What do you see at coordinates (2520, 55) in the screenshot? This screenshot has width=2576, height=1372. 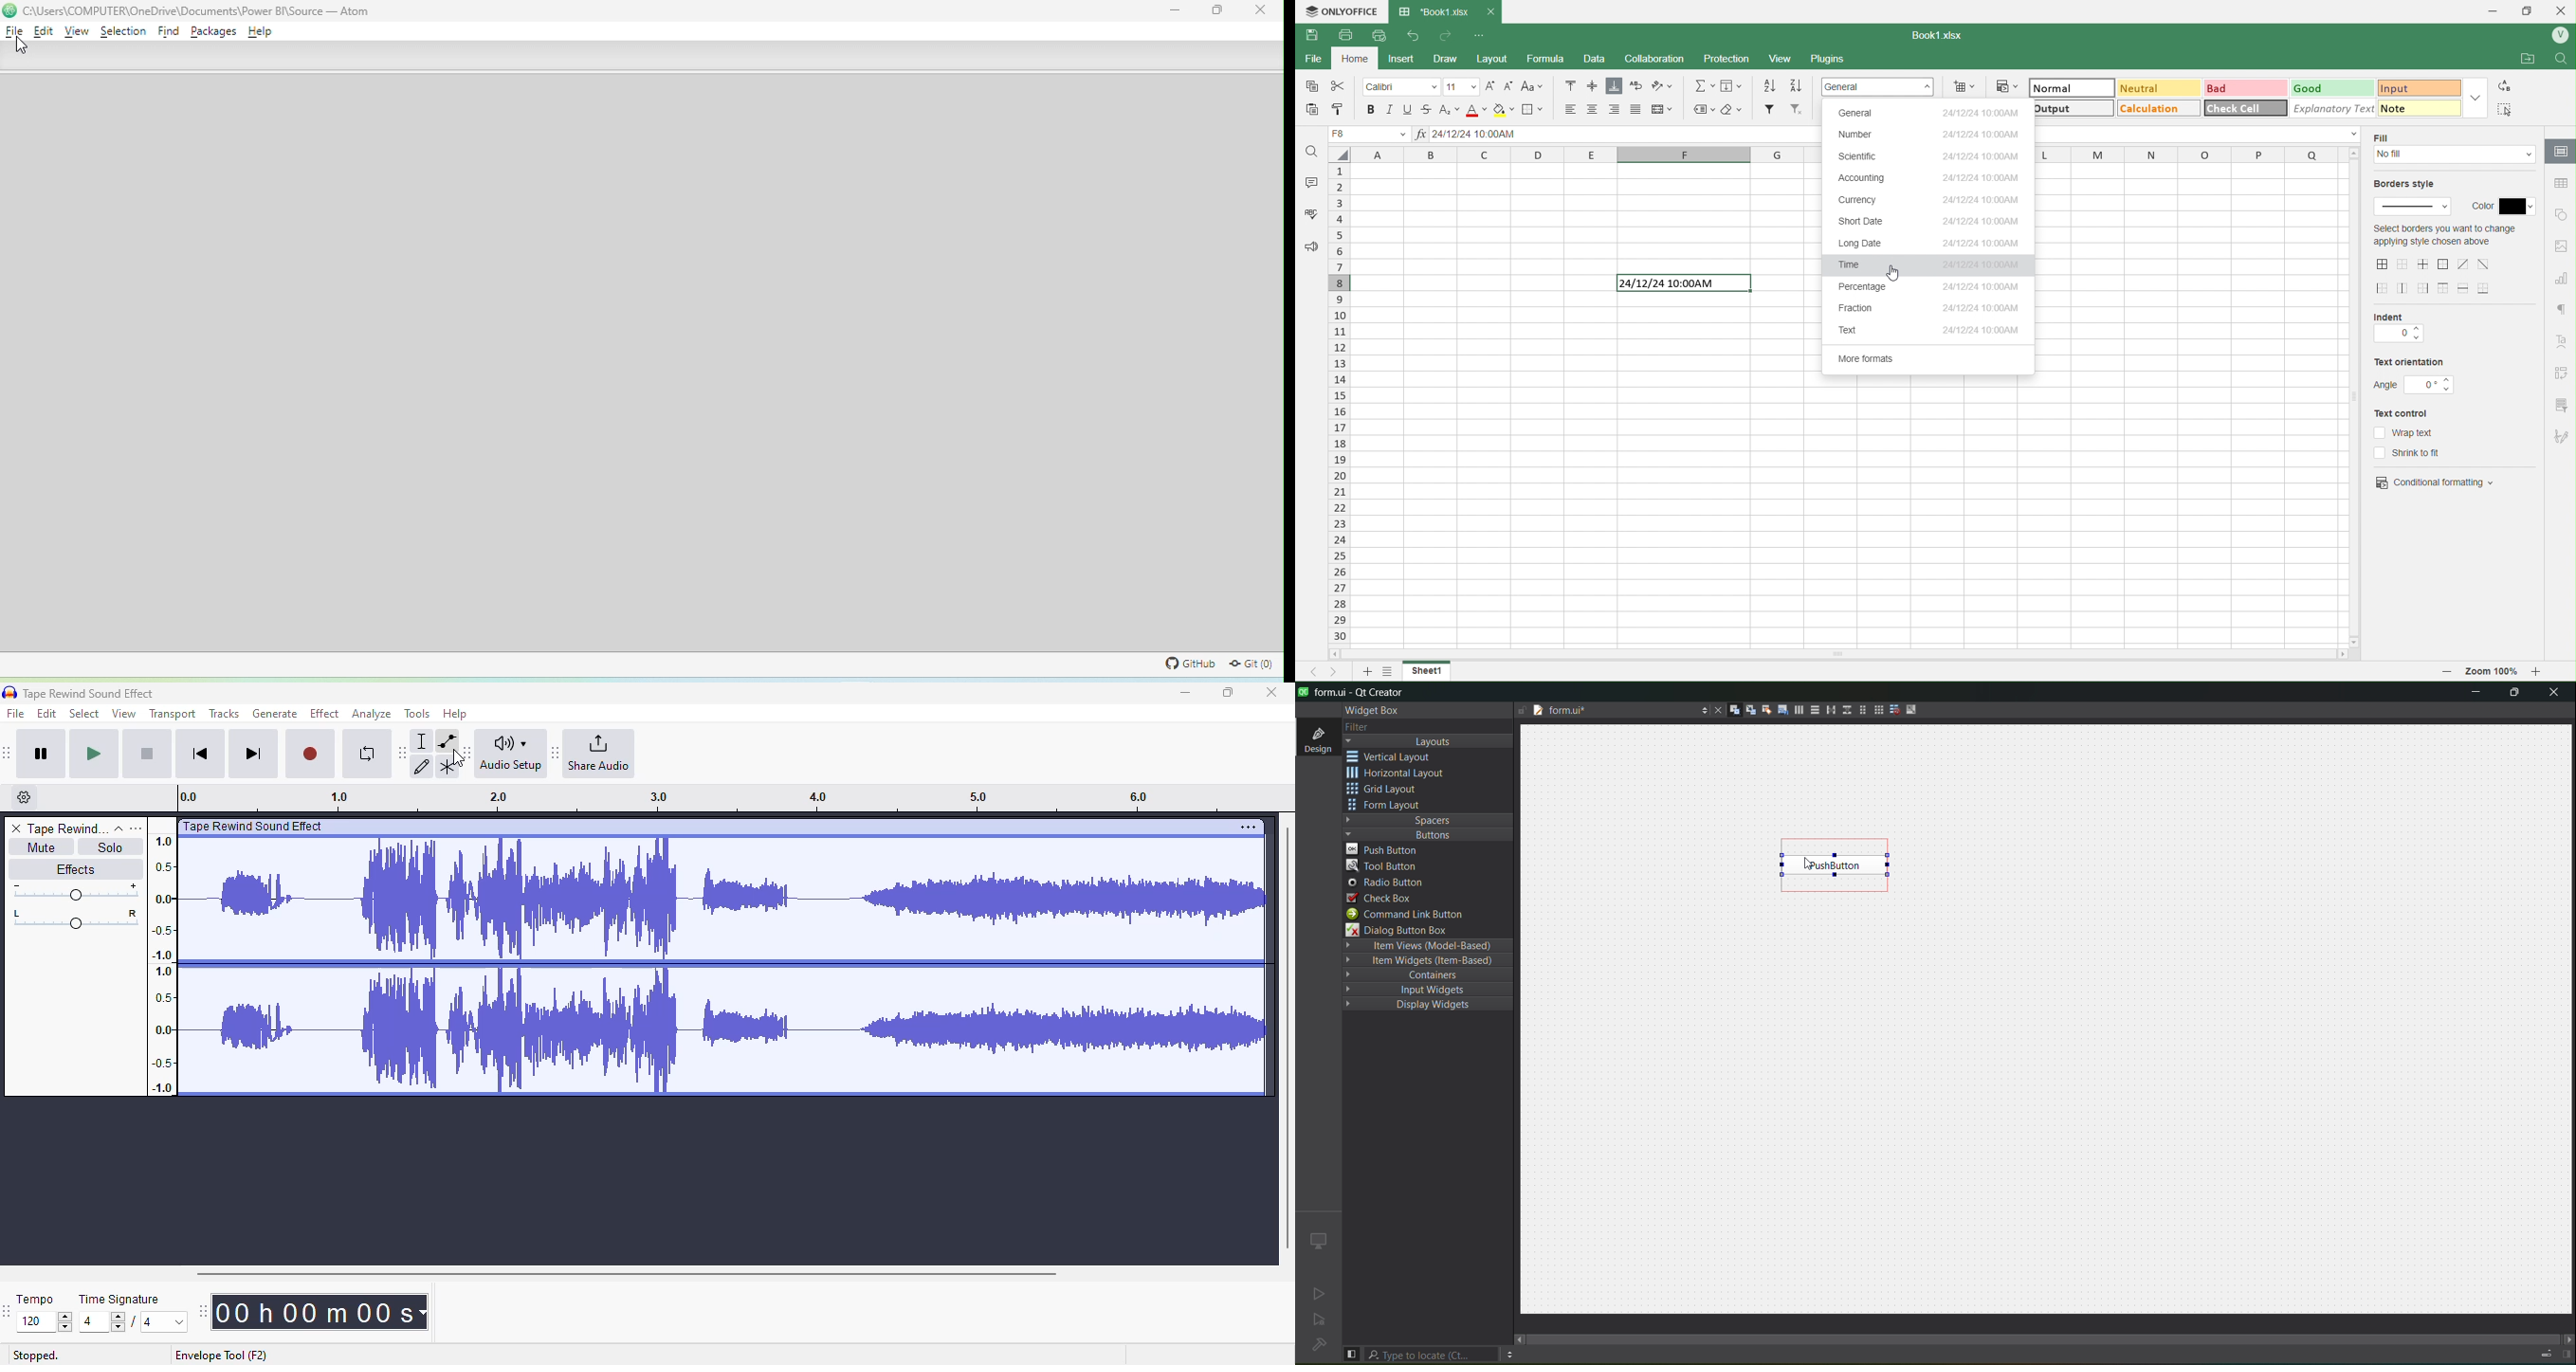 I see `Open File Location` at bounding box center [2520, 55].